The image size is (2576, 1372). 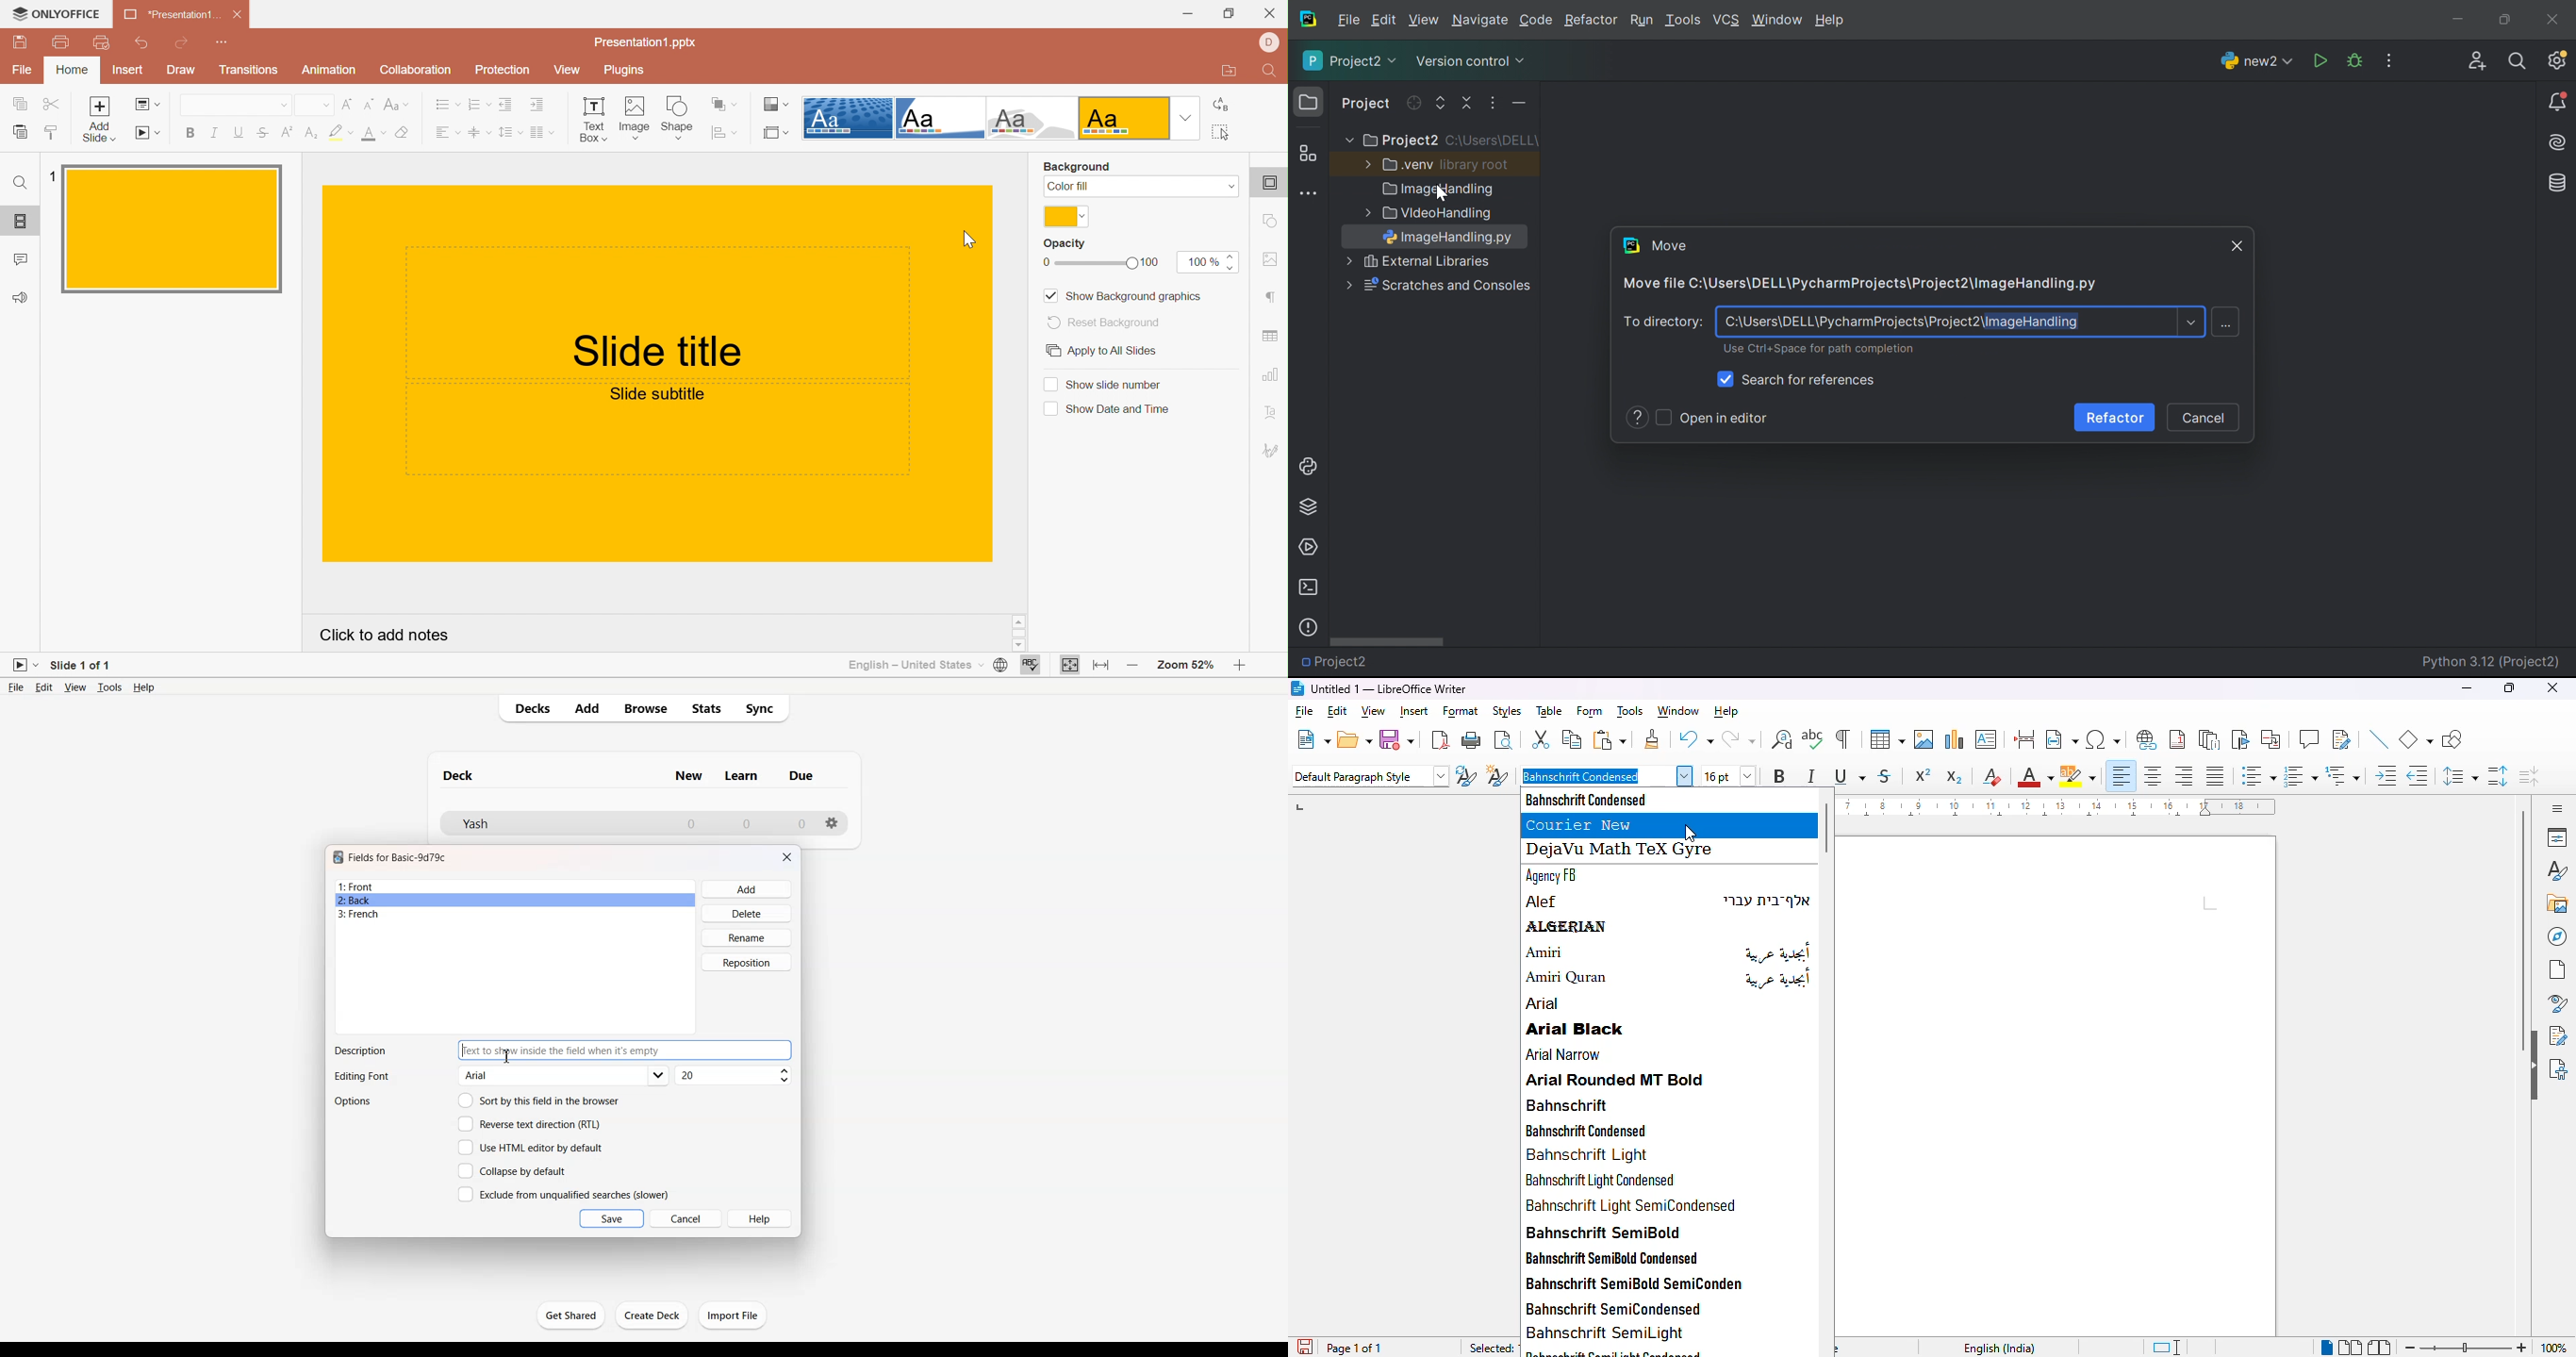 I want to click on zoom out, so click(x=2408, y=1347).